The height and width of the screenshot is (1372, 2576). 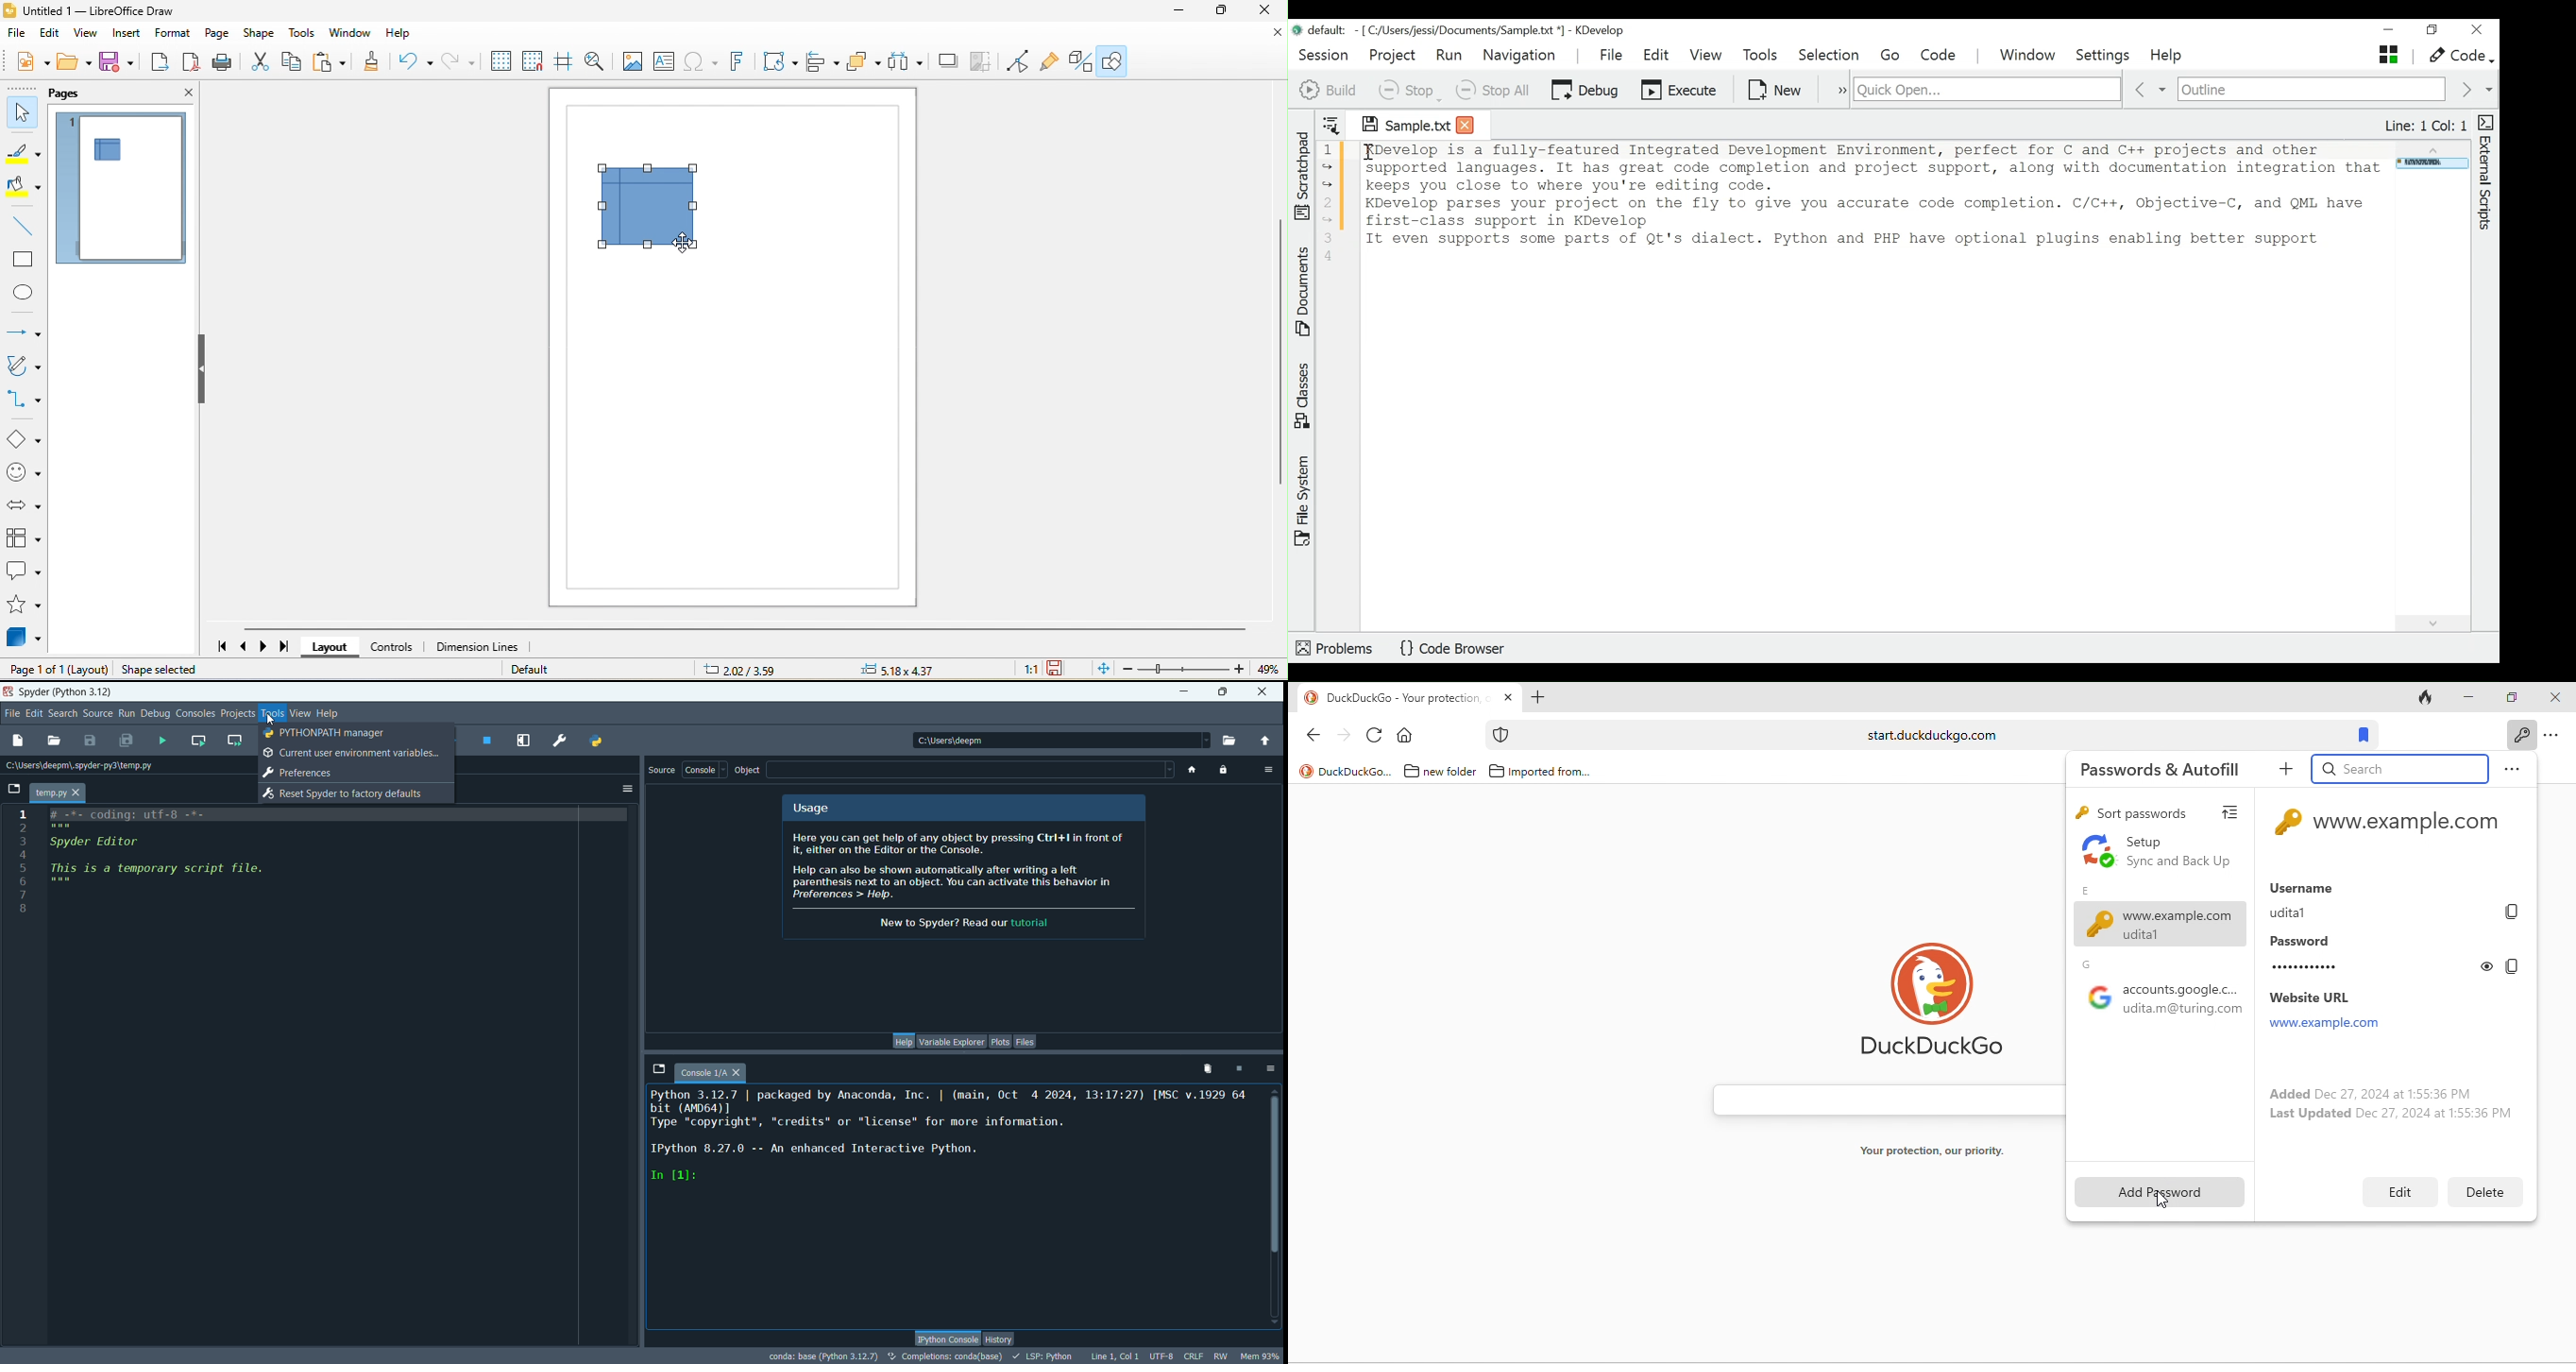 What do you see at coordinates (1052, 61) in the screenshot?
I see `show gluepoint function` at bounding box center [1052, 61].